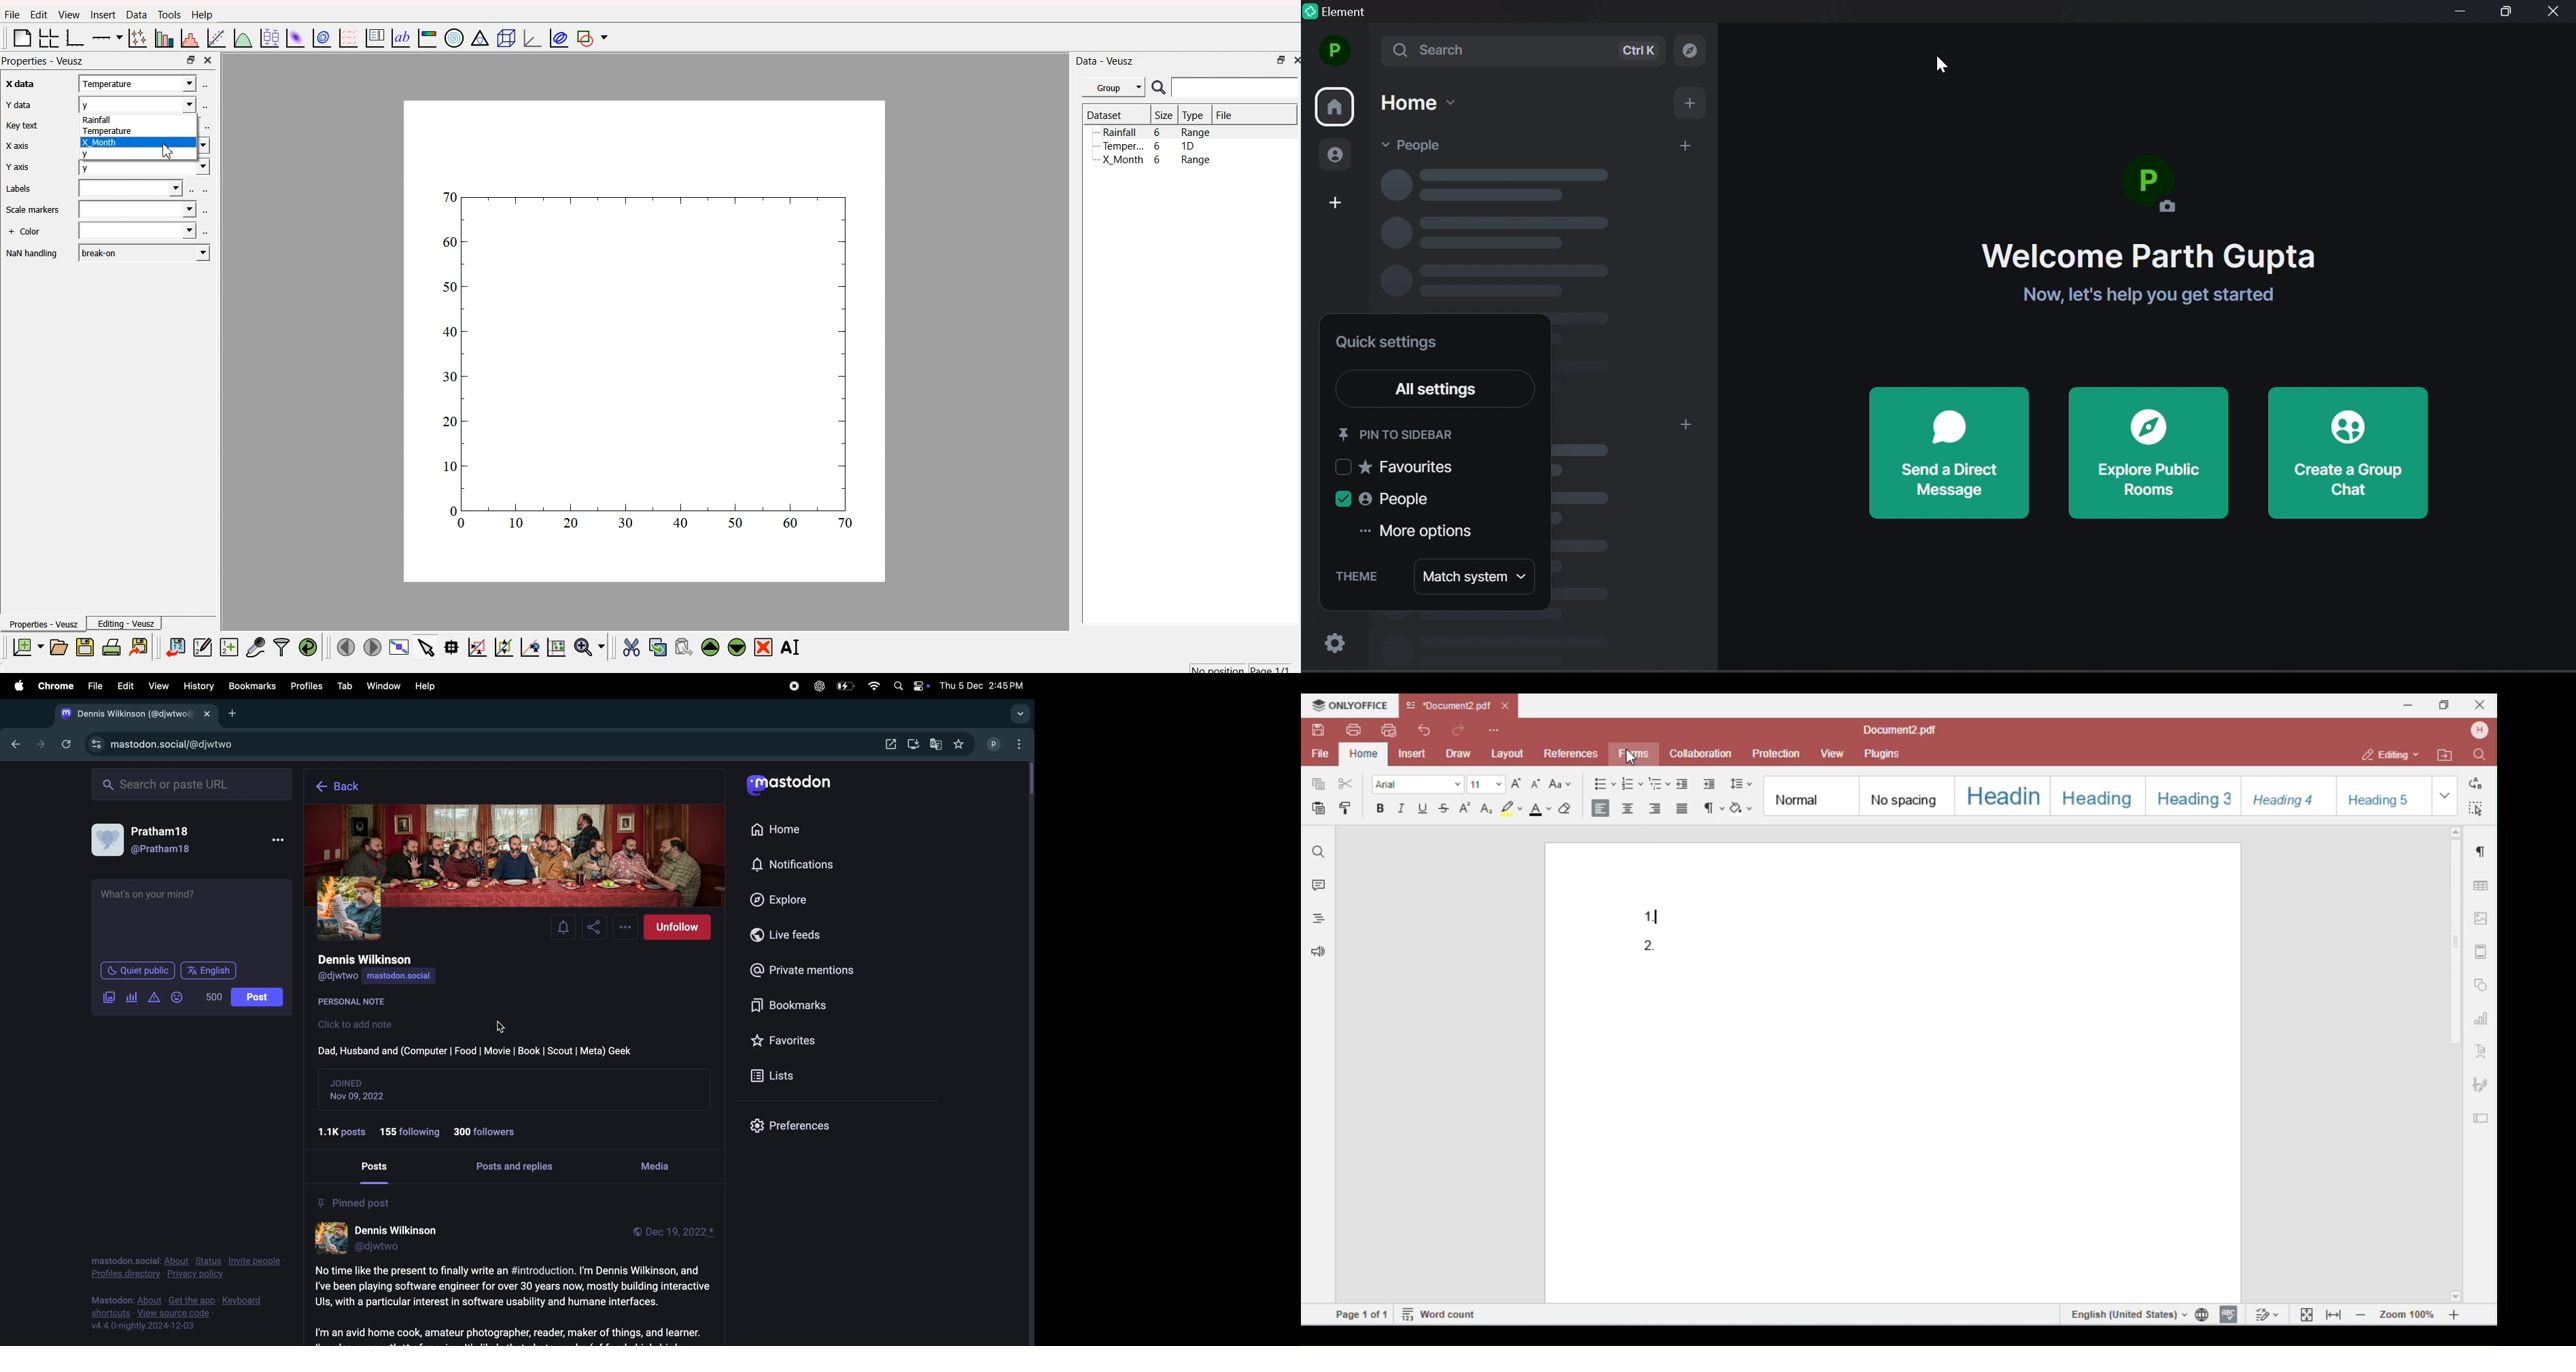  What do you see at coordinates (168, 1313) in the screenshot?
I see `view source code` at bounding box center [168, 1313].